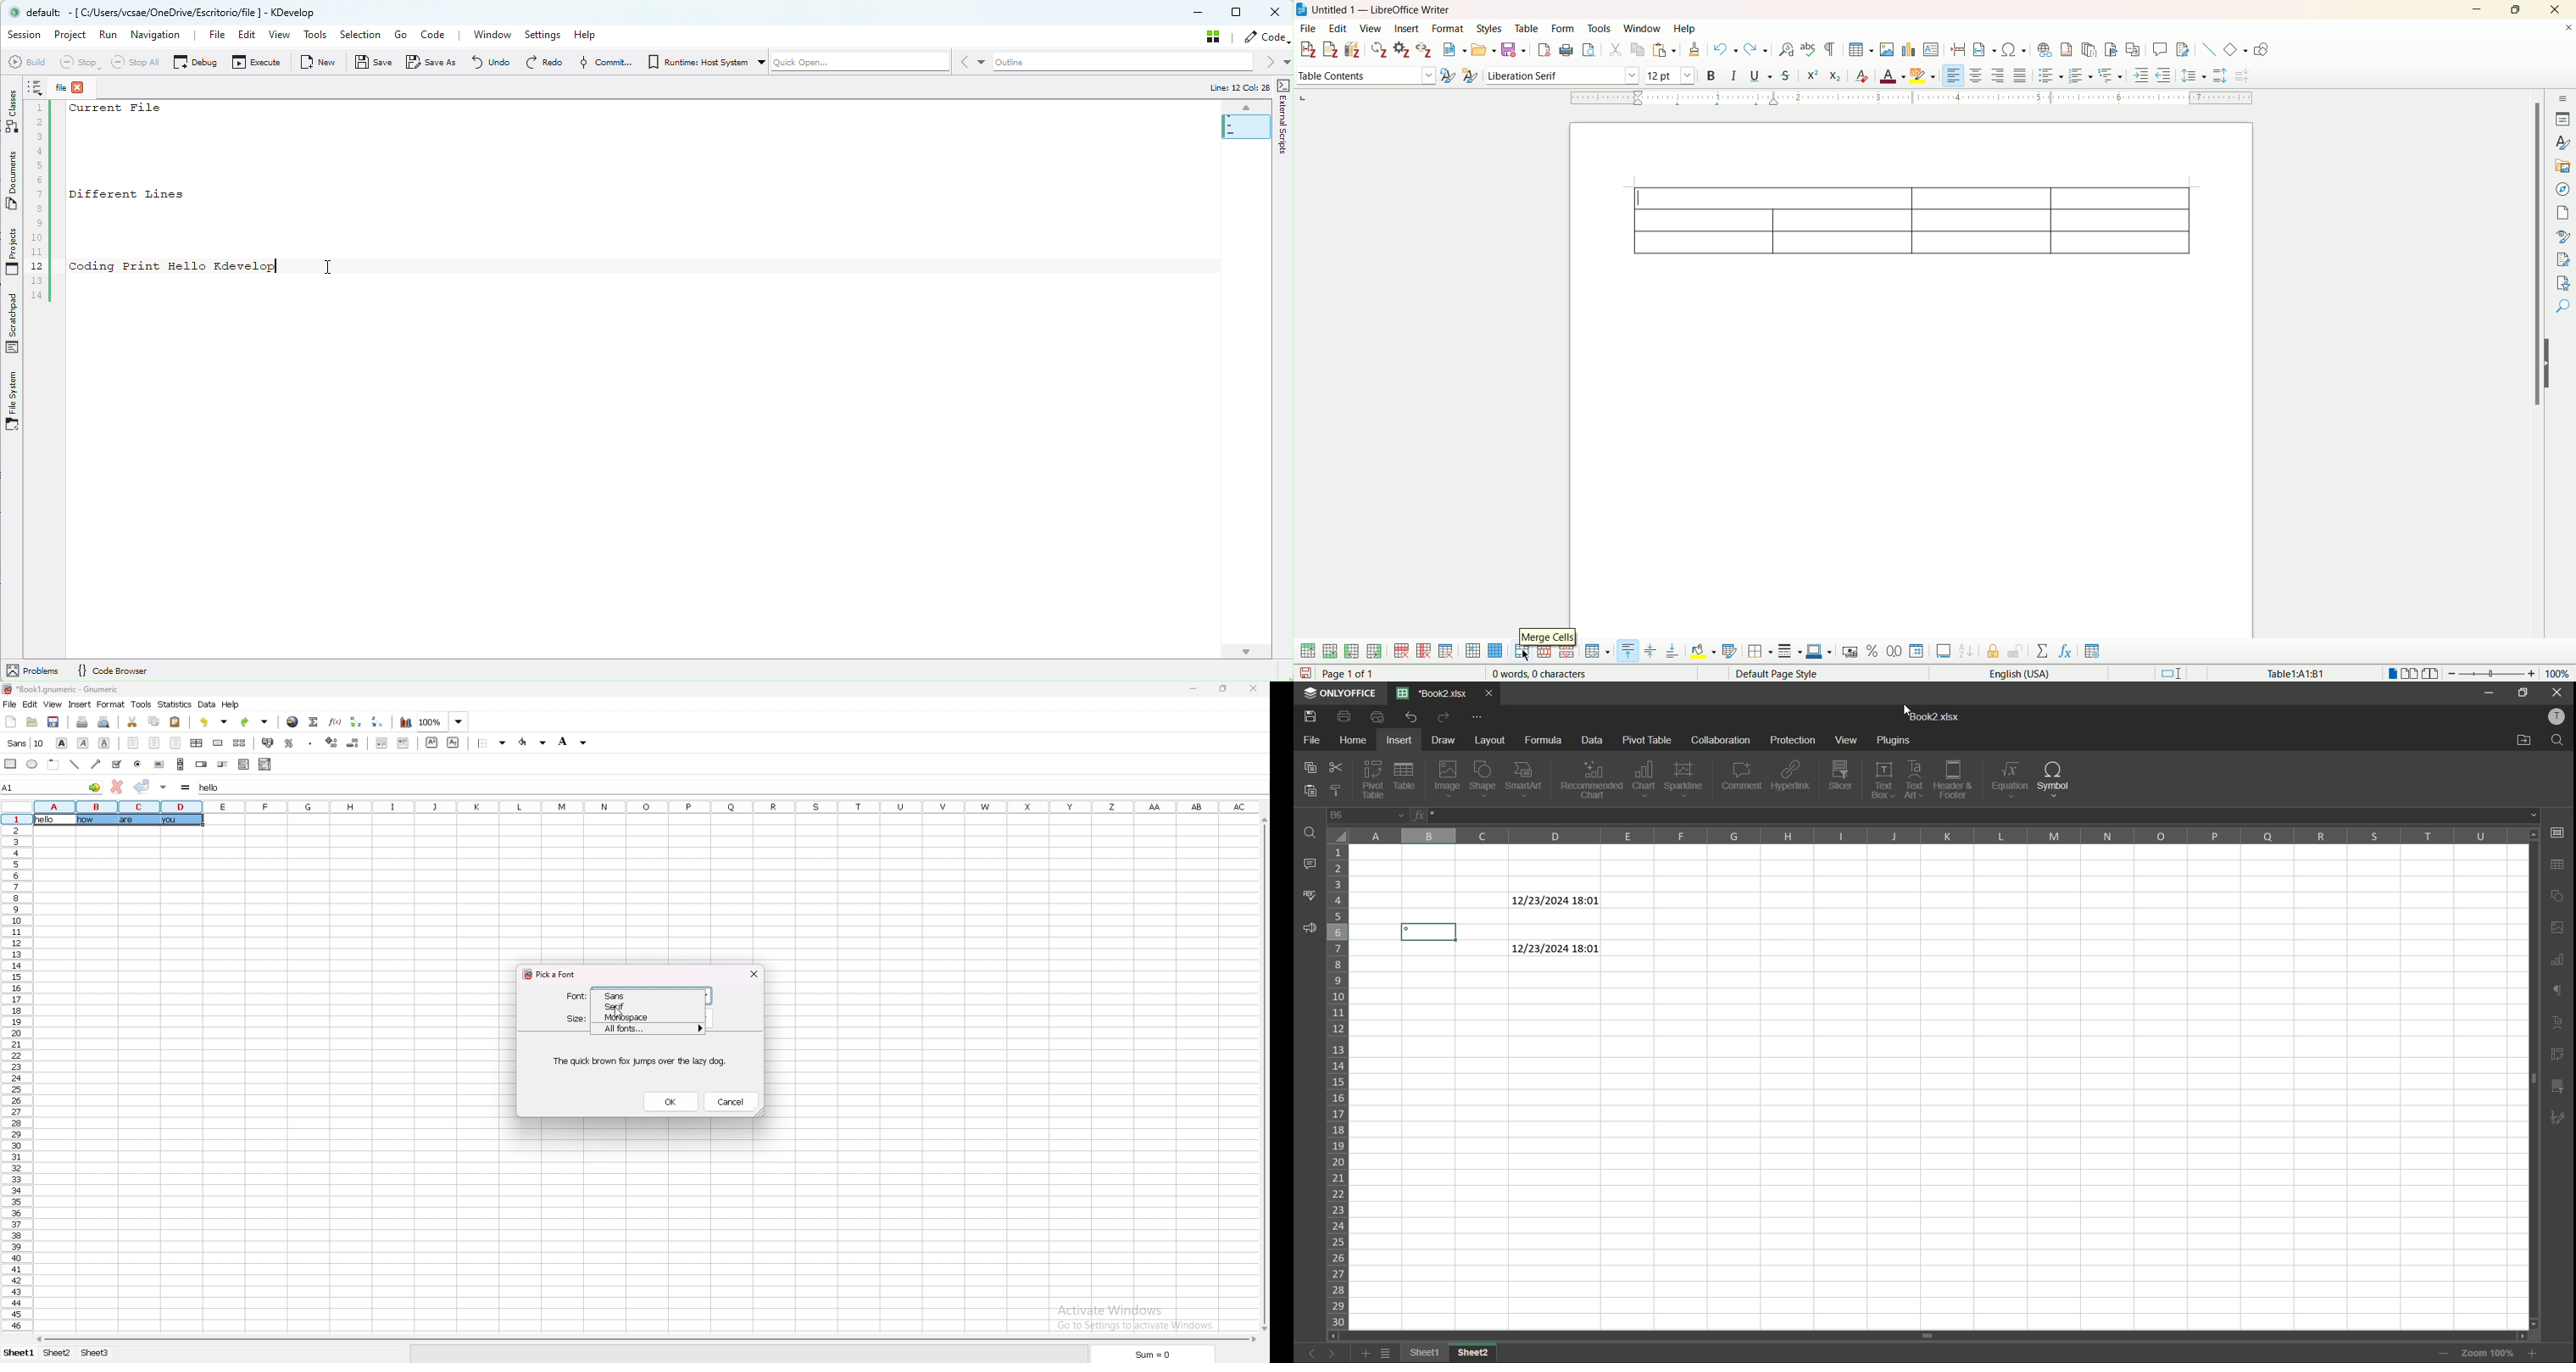 The height and width of the screenshot is (1372, 2576). What do you see at coordinates (638, 995) in the screenshot?
I see `sans` at bounding box center [638, 995].